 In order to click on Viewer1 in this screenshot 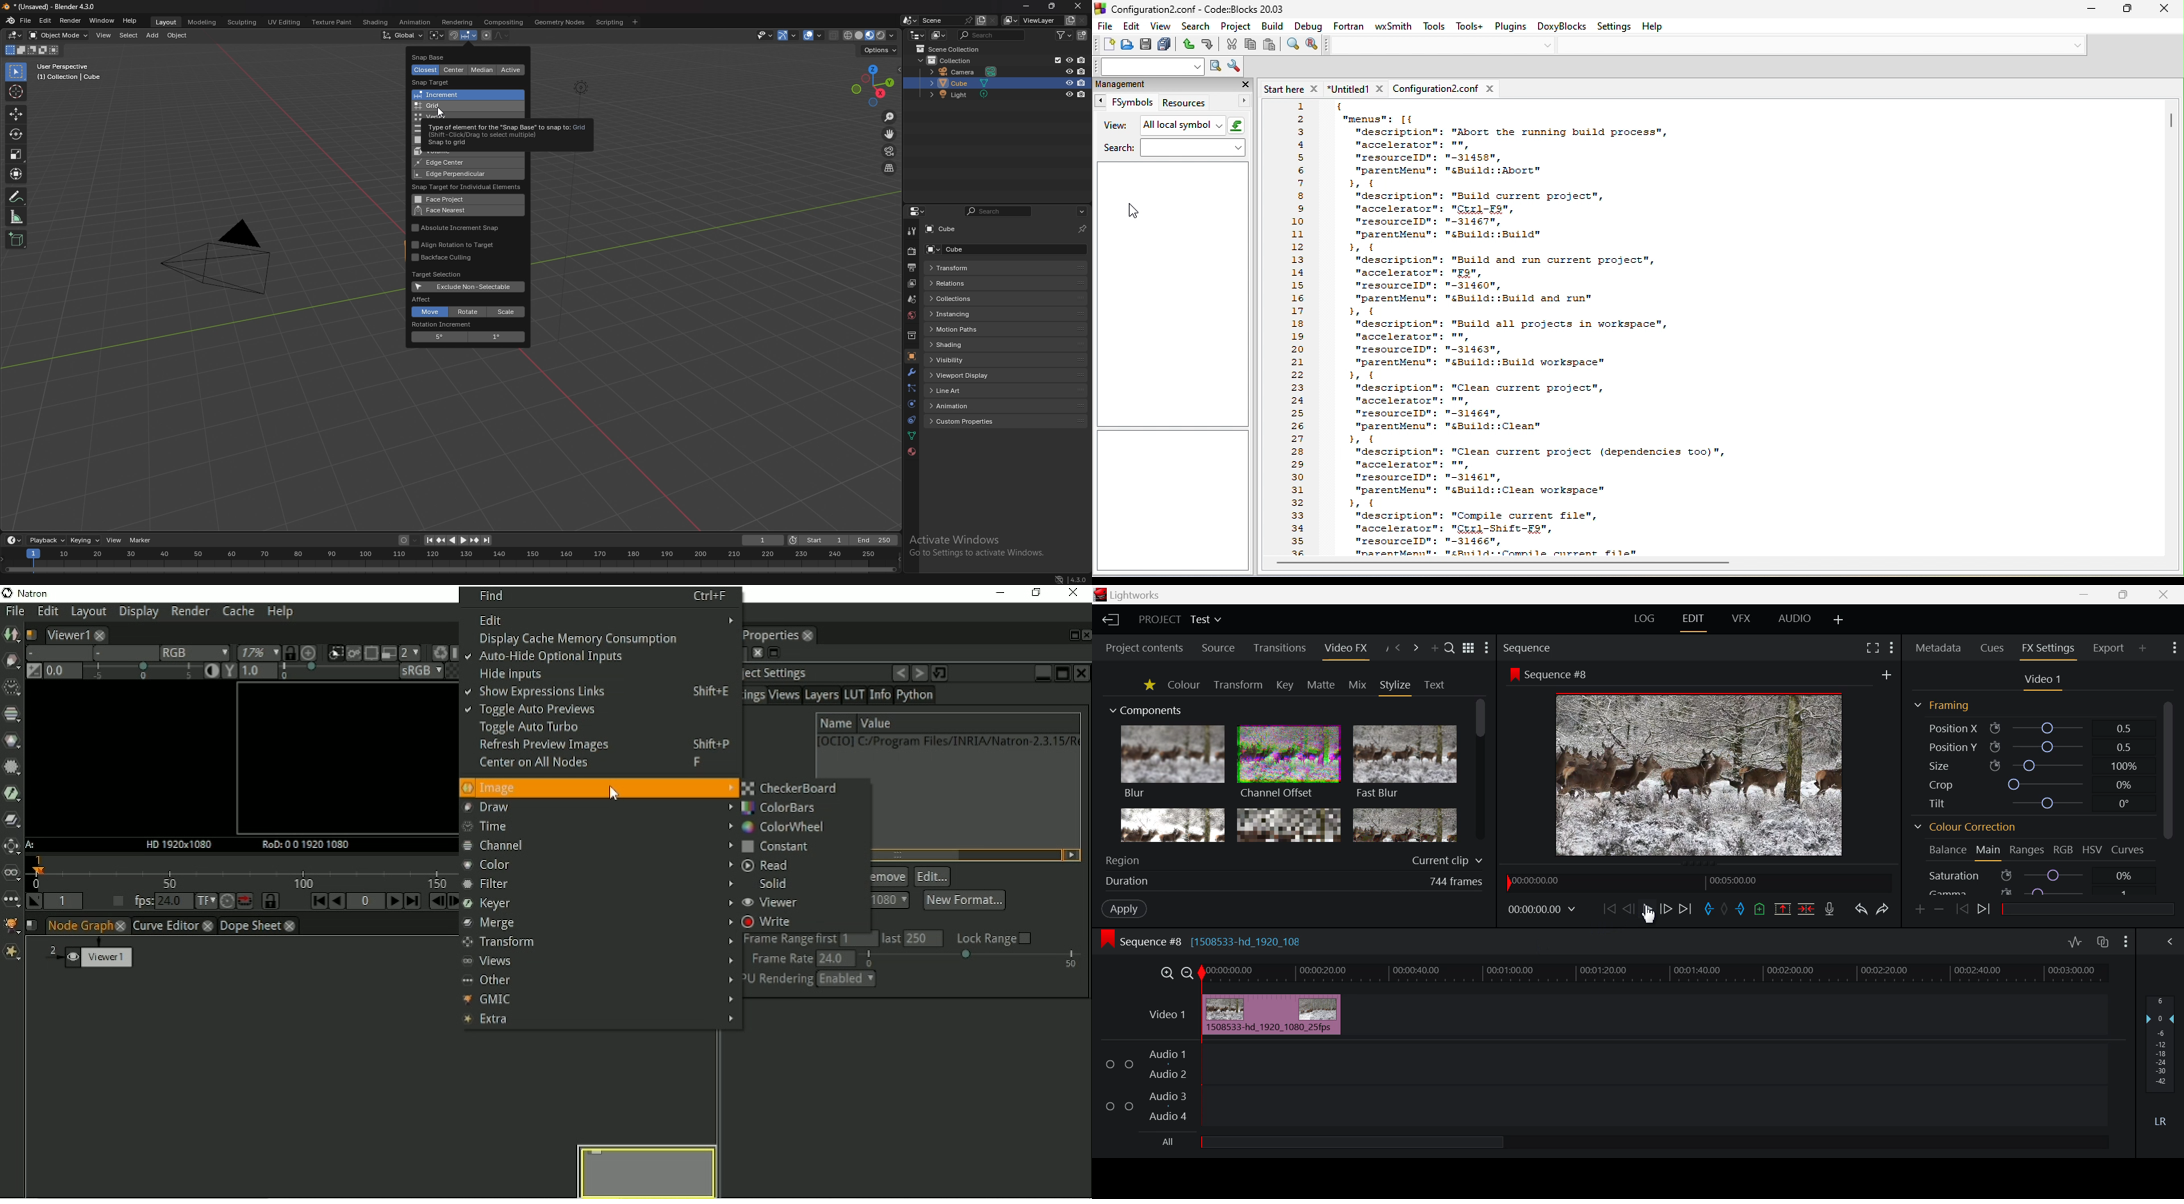, I will do `click(94, 954)`.